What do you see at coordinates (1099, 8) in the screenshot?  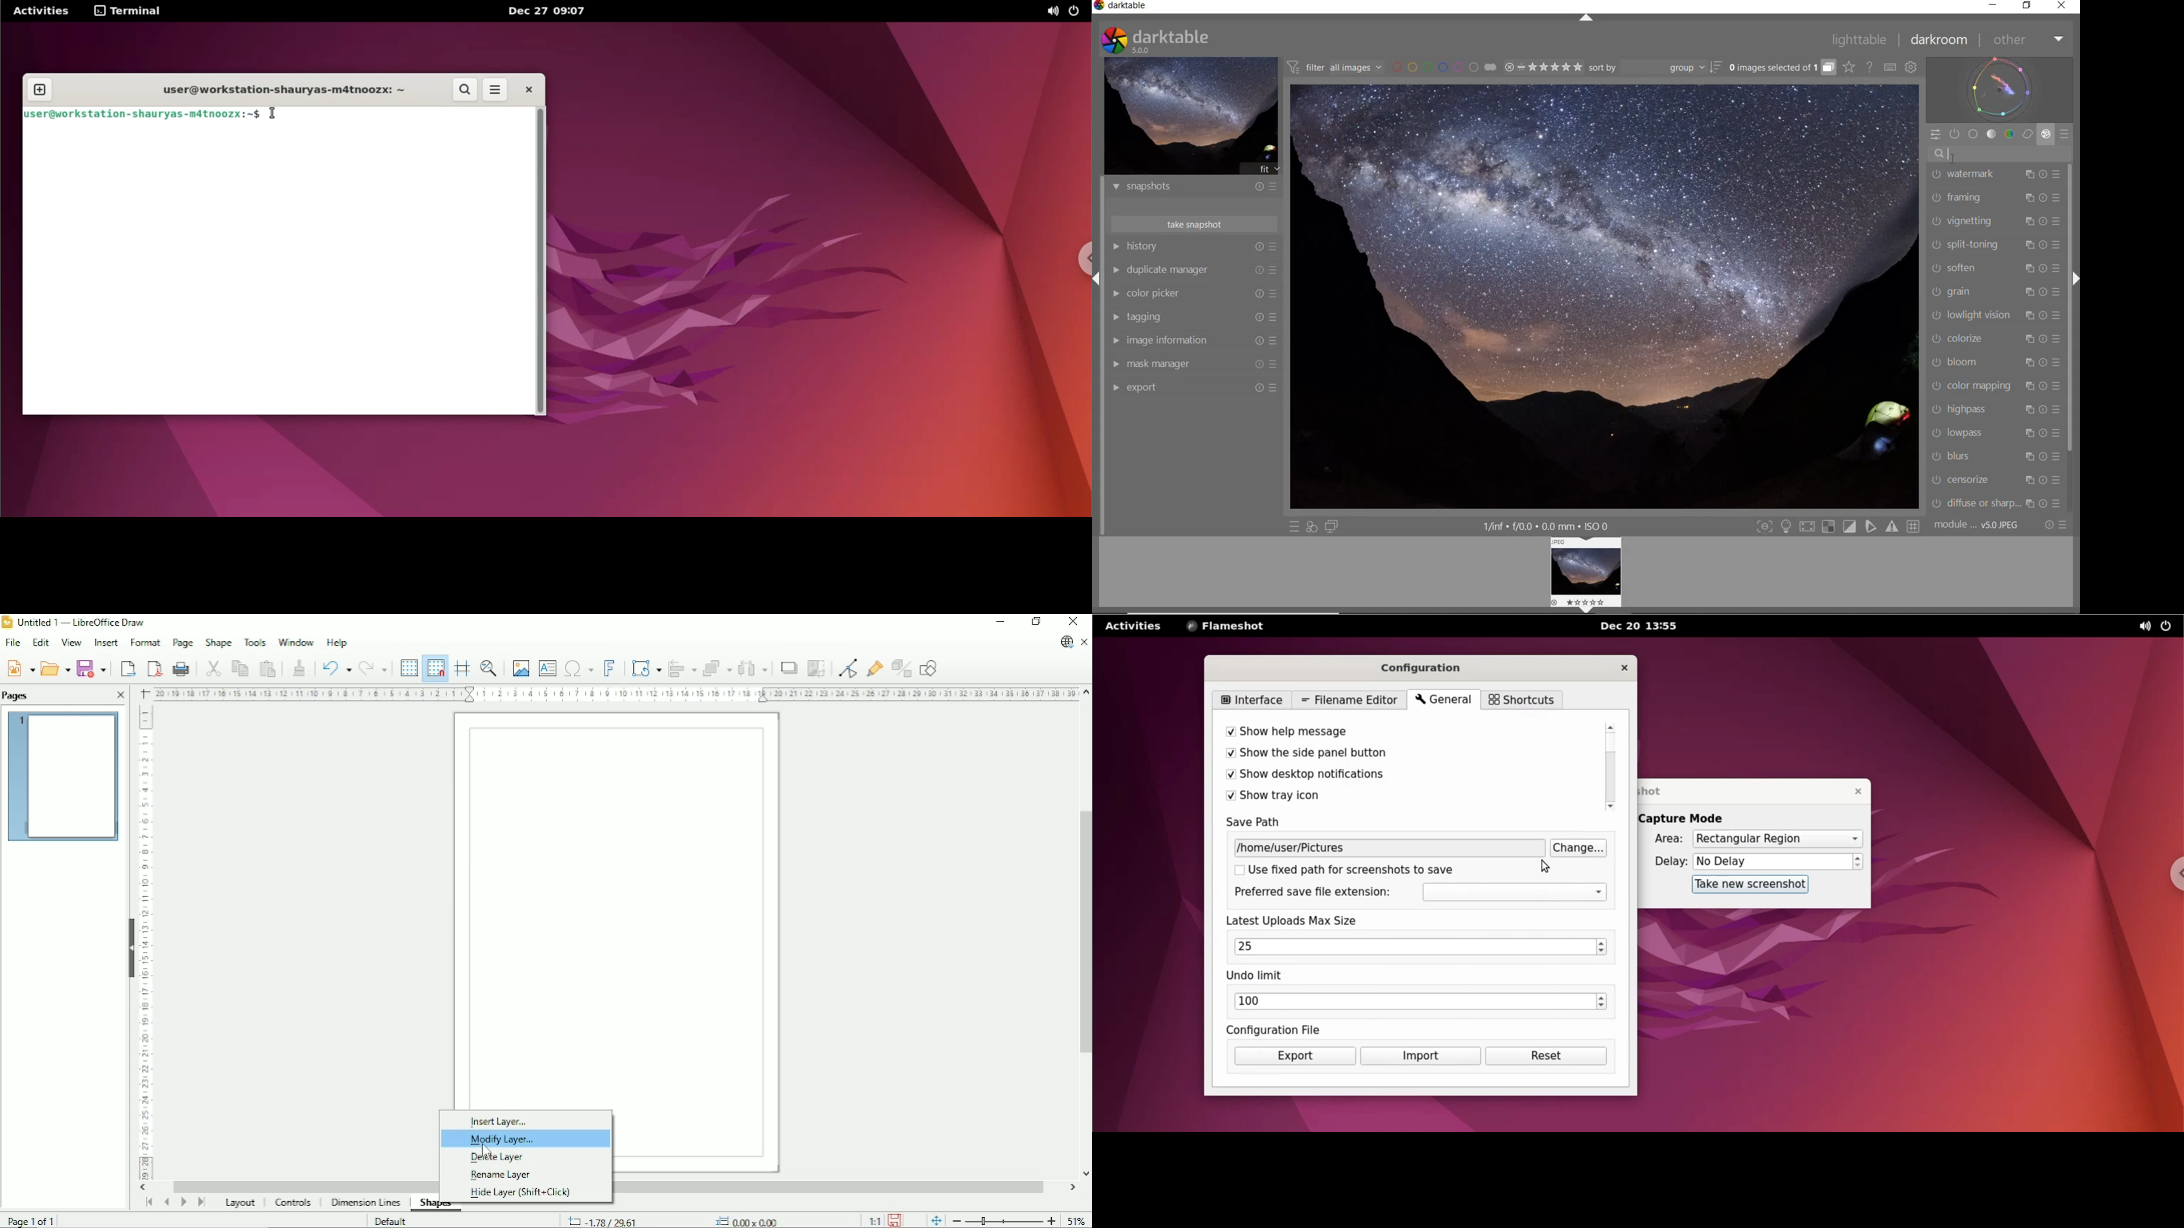 I see `darktable logo` at bounding box center [1099, 8].